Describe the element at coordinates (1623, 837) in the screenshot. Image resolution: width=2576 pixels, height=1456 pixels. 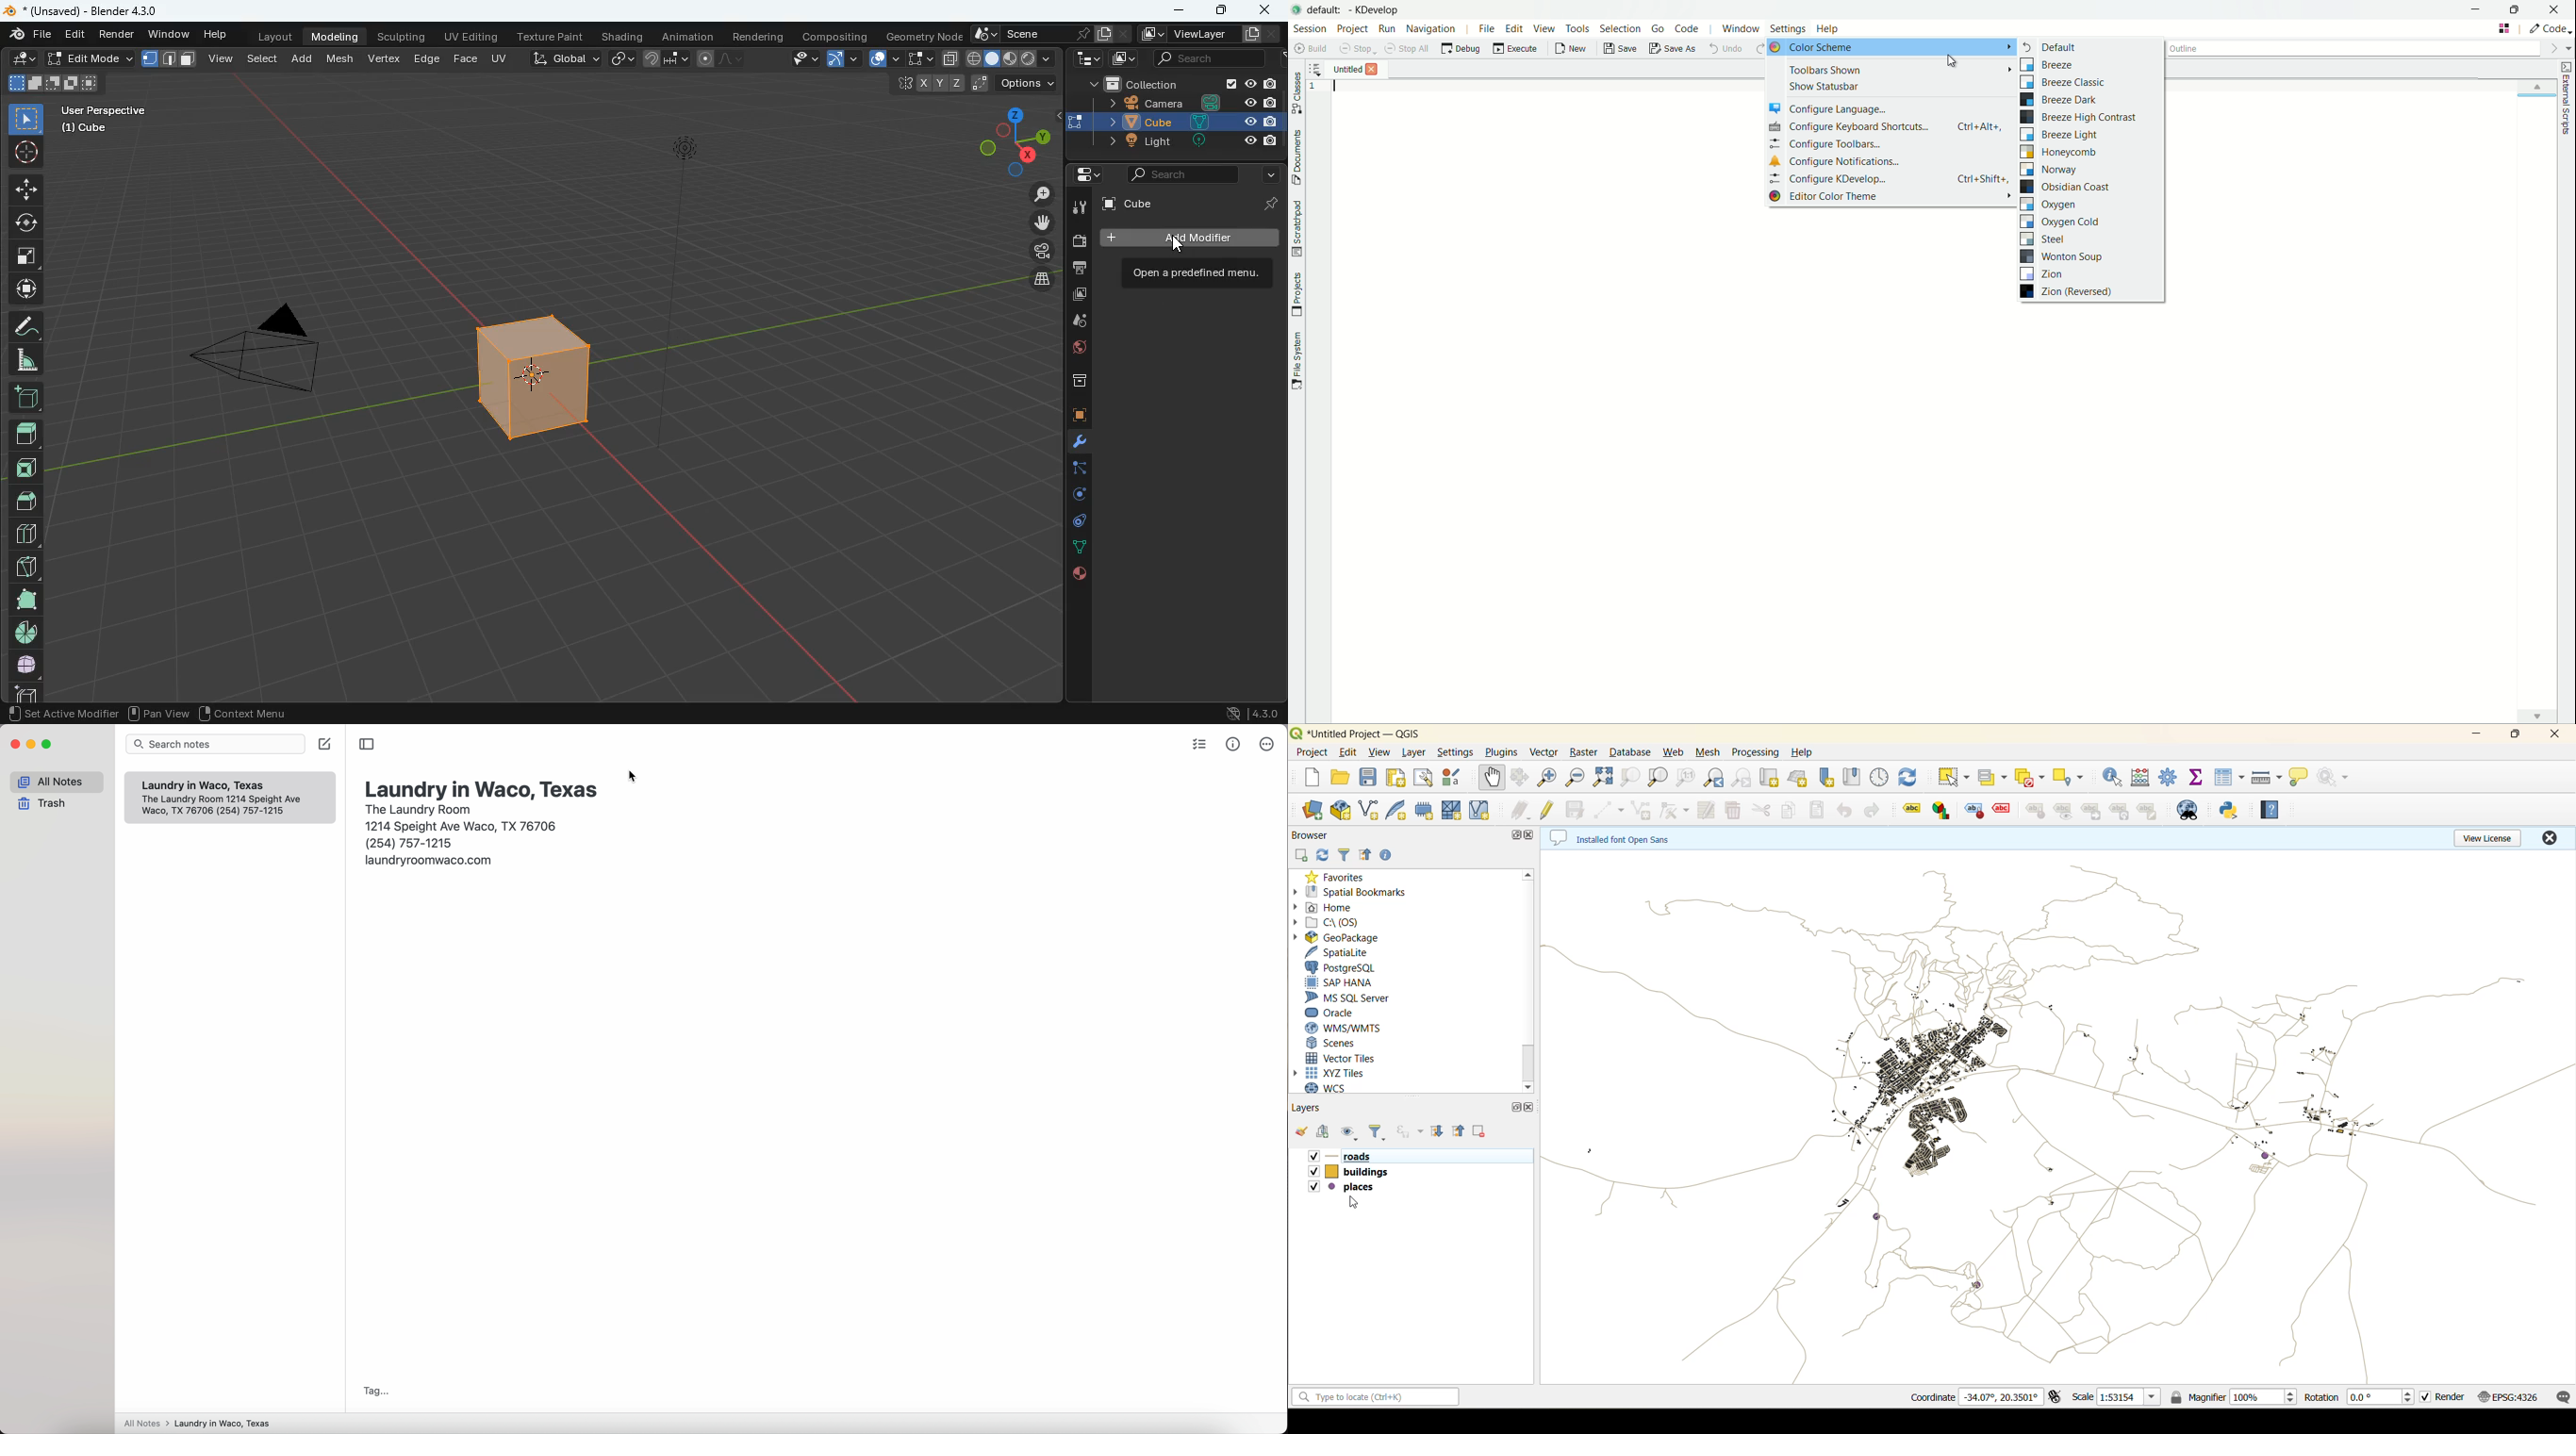
I see `metadata` at that location.